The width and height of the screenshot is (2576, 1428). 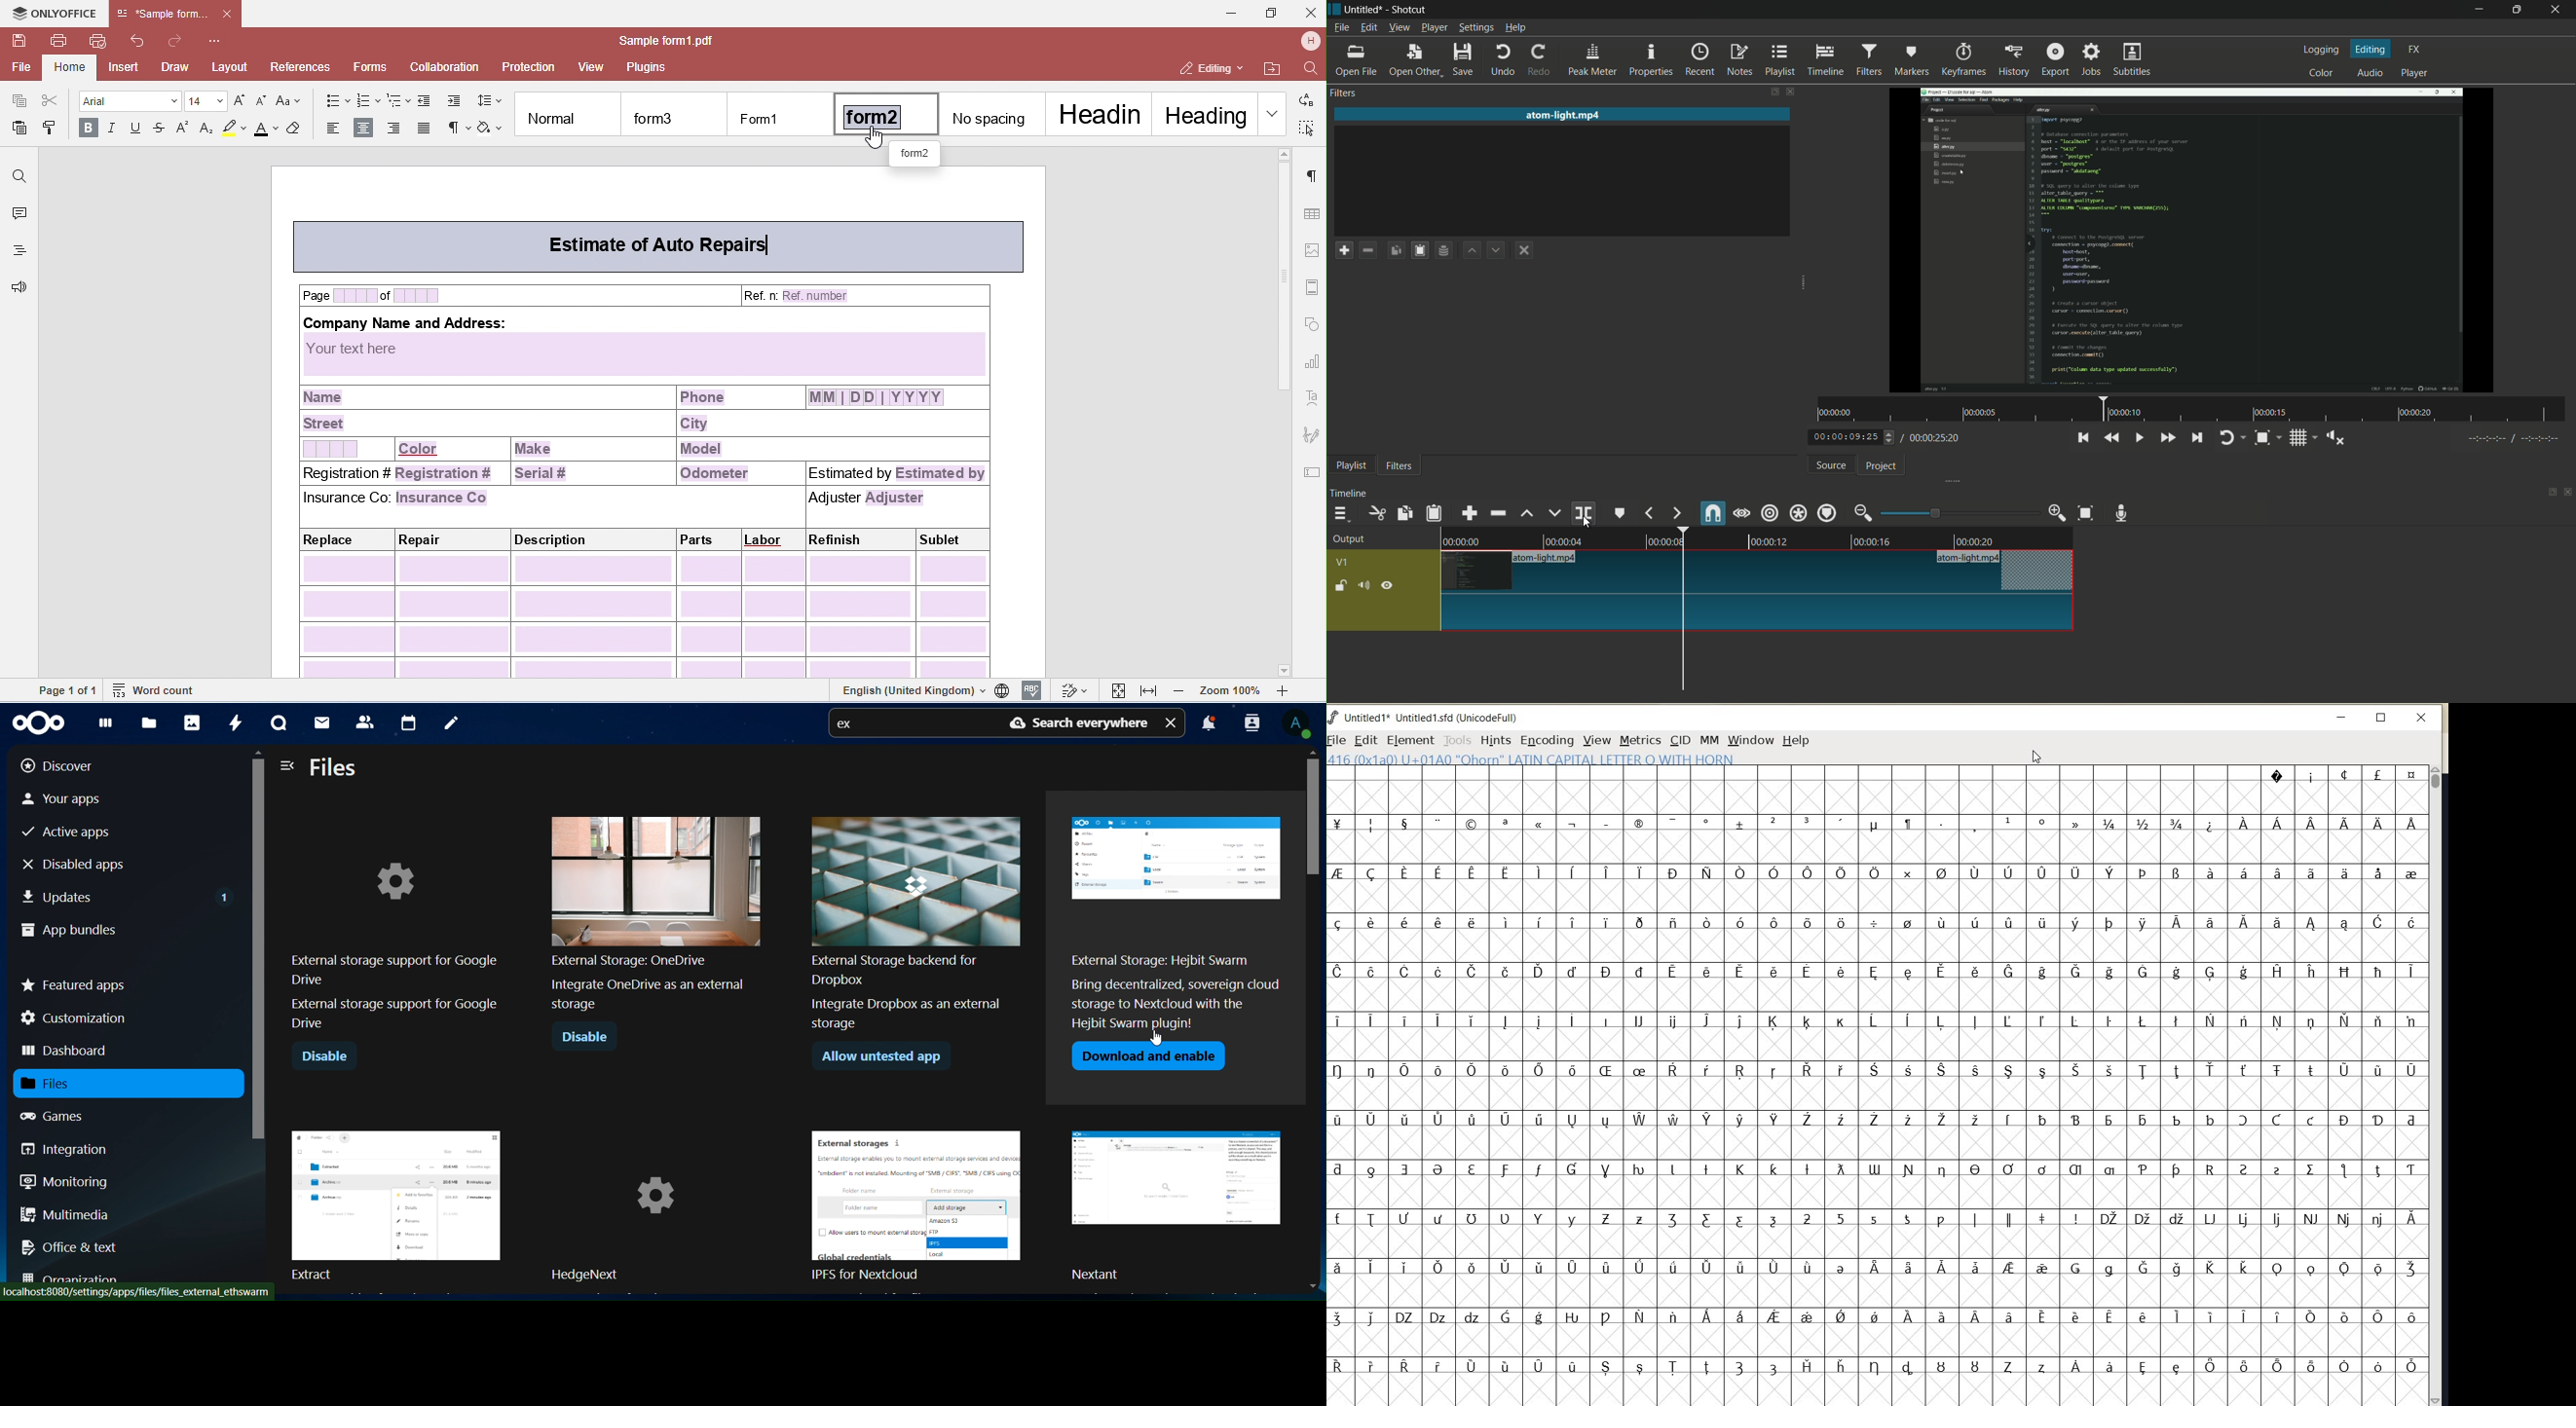 I want to click on imported video, so click(x=2195, y=240).